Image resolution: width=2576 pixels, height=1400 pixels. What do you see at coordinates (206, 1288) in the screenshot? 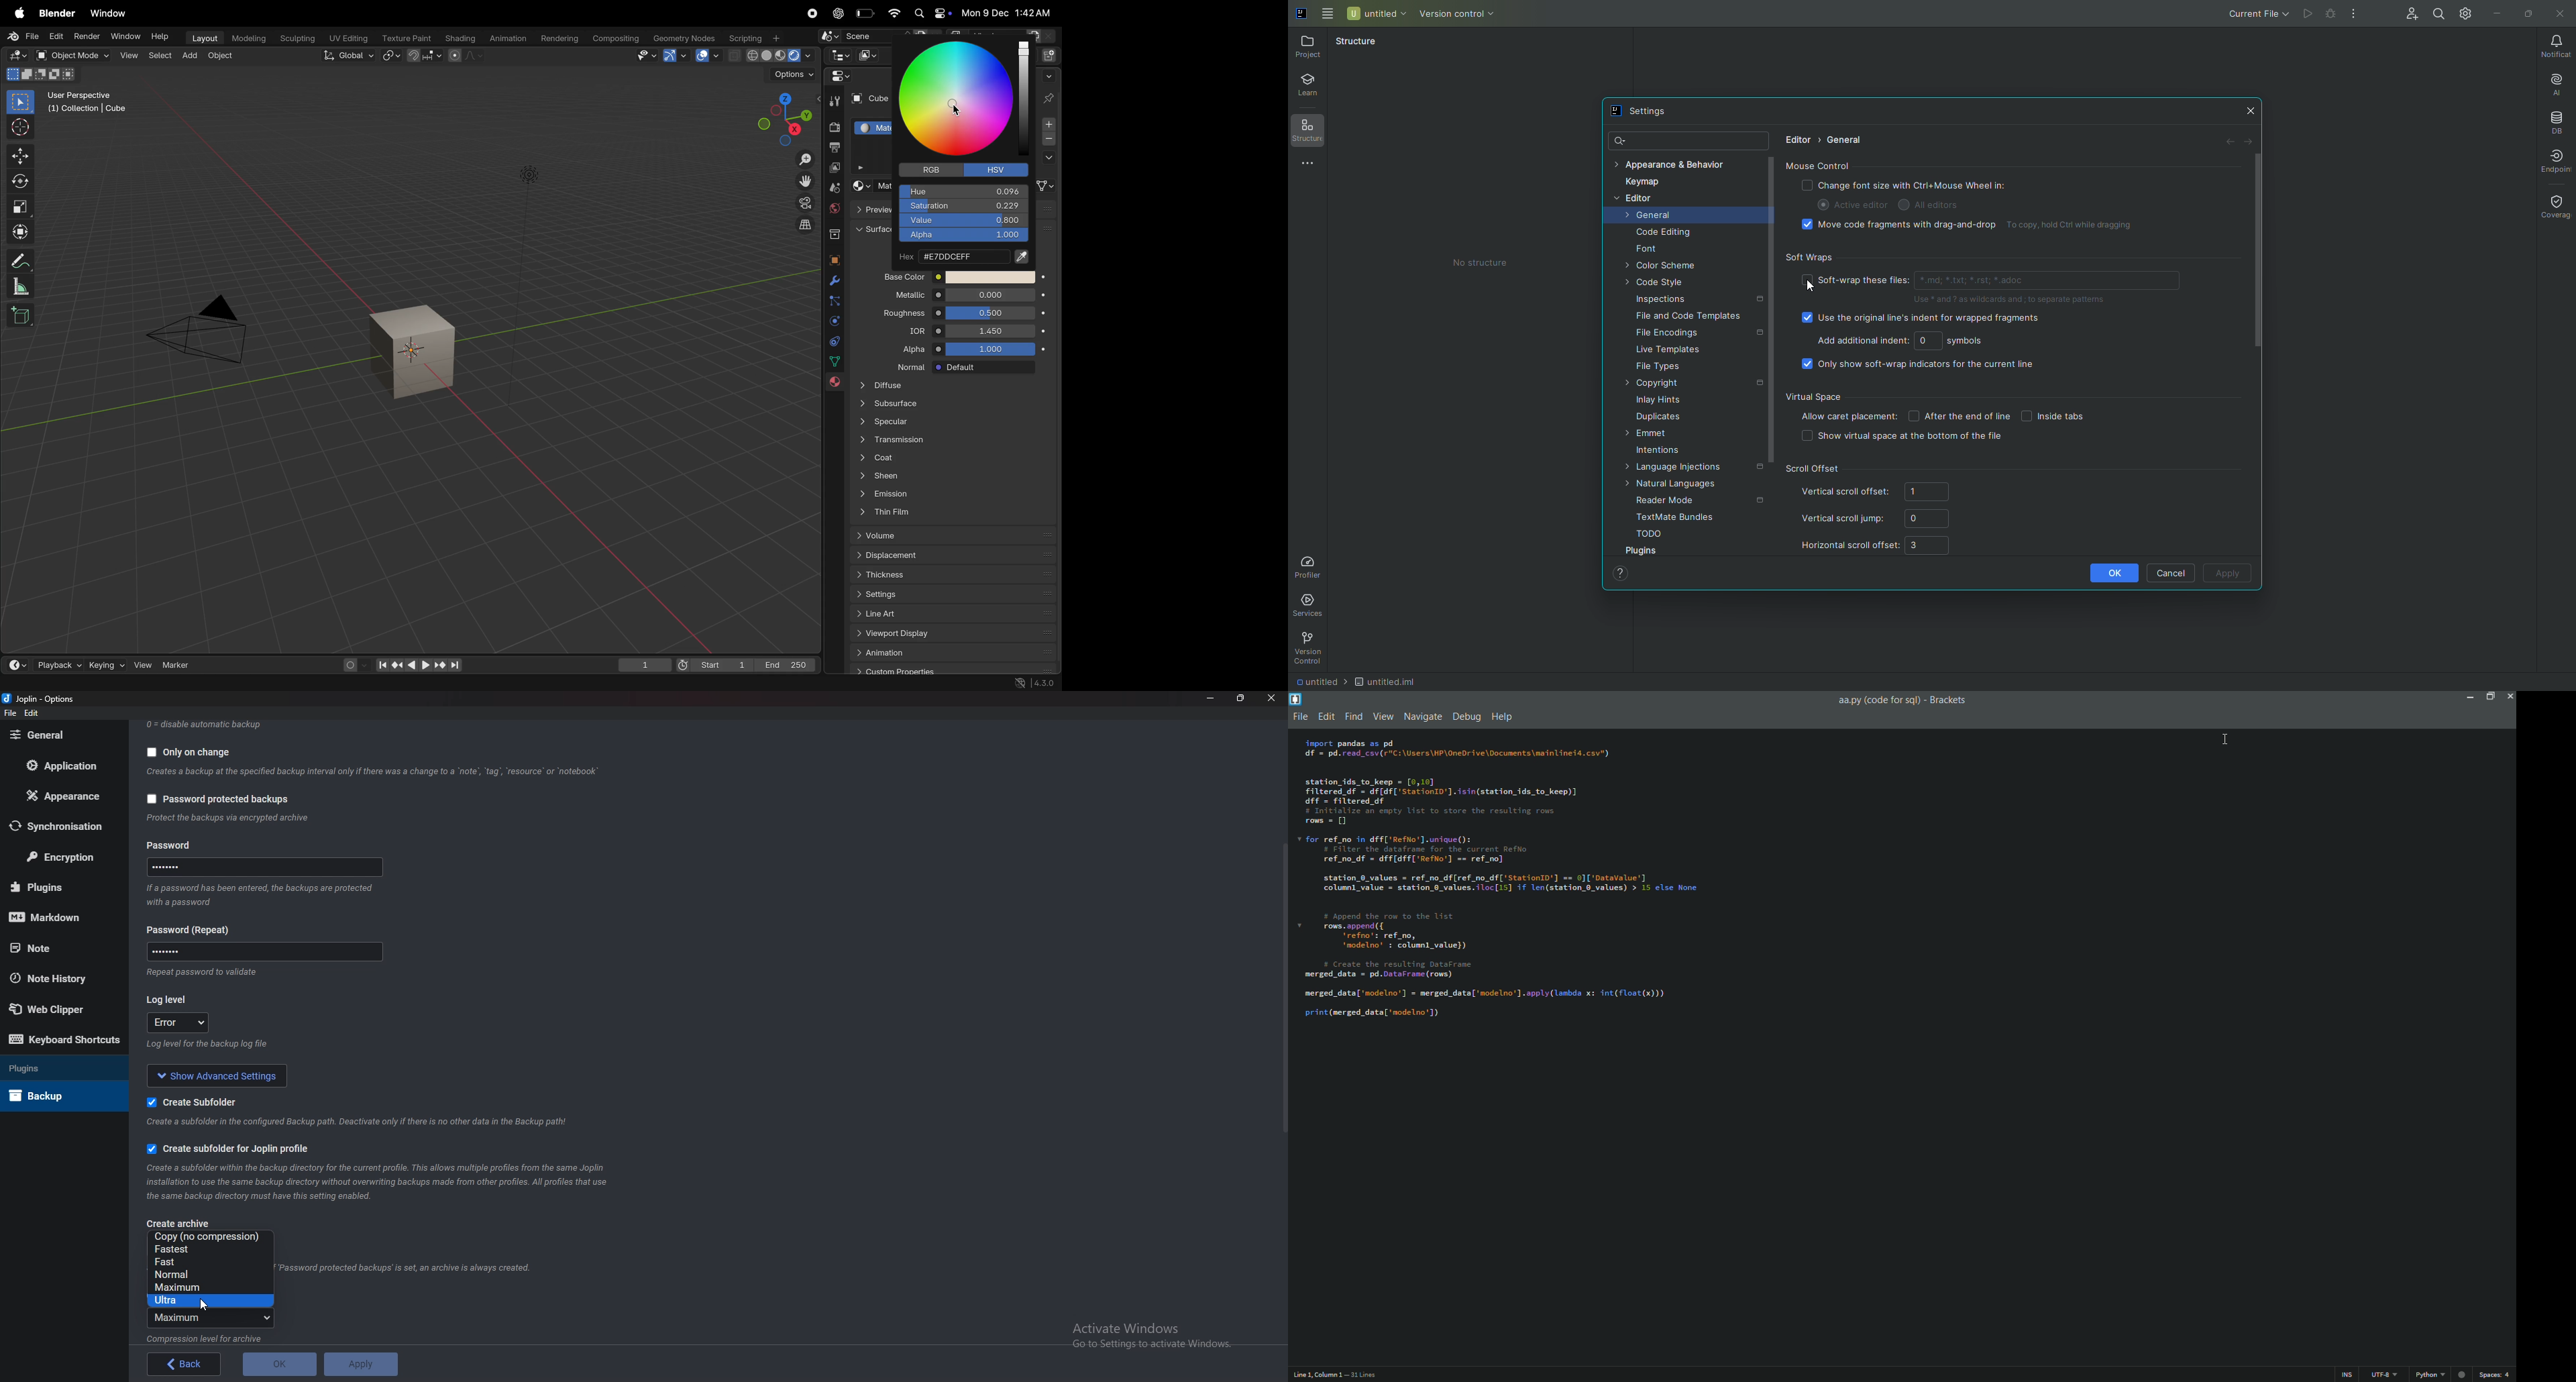
I see `Maximum` at bounding box center [206, 1288].